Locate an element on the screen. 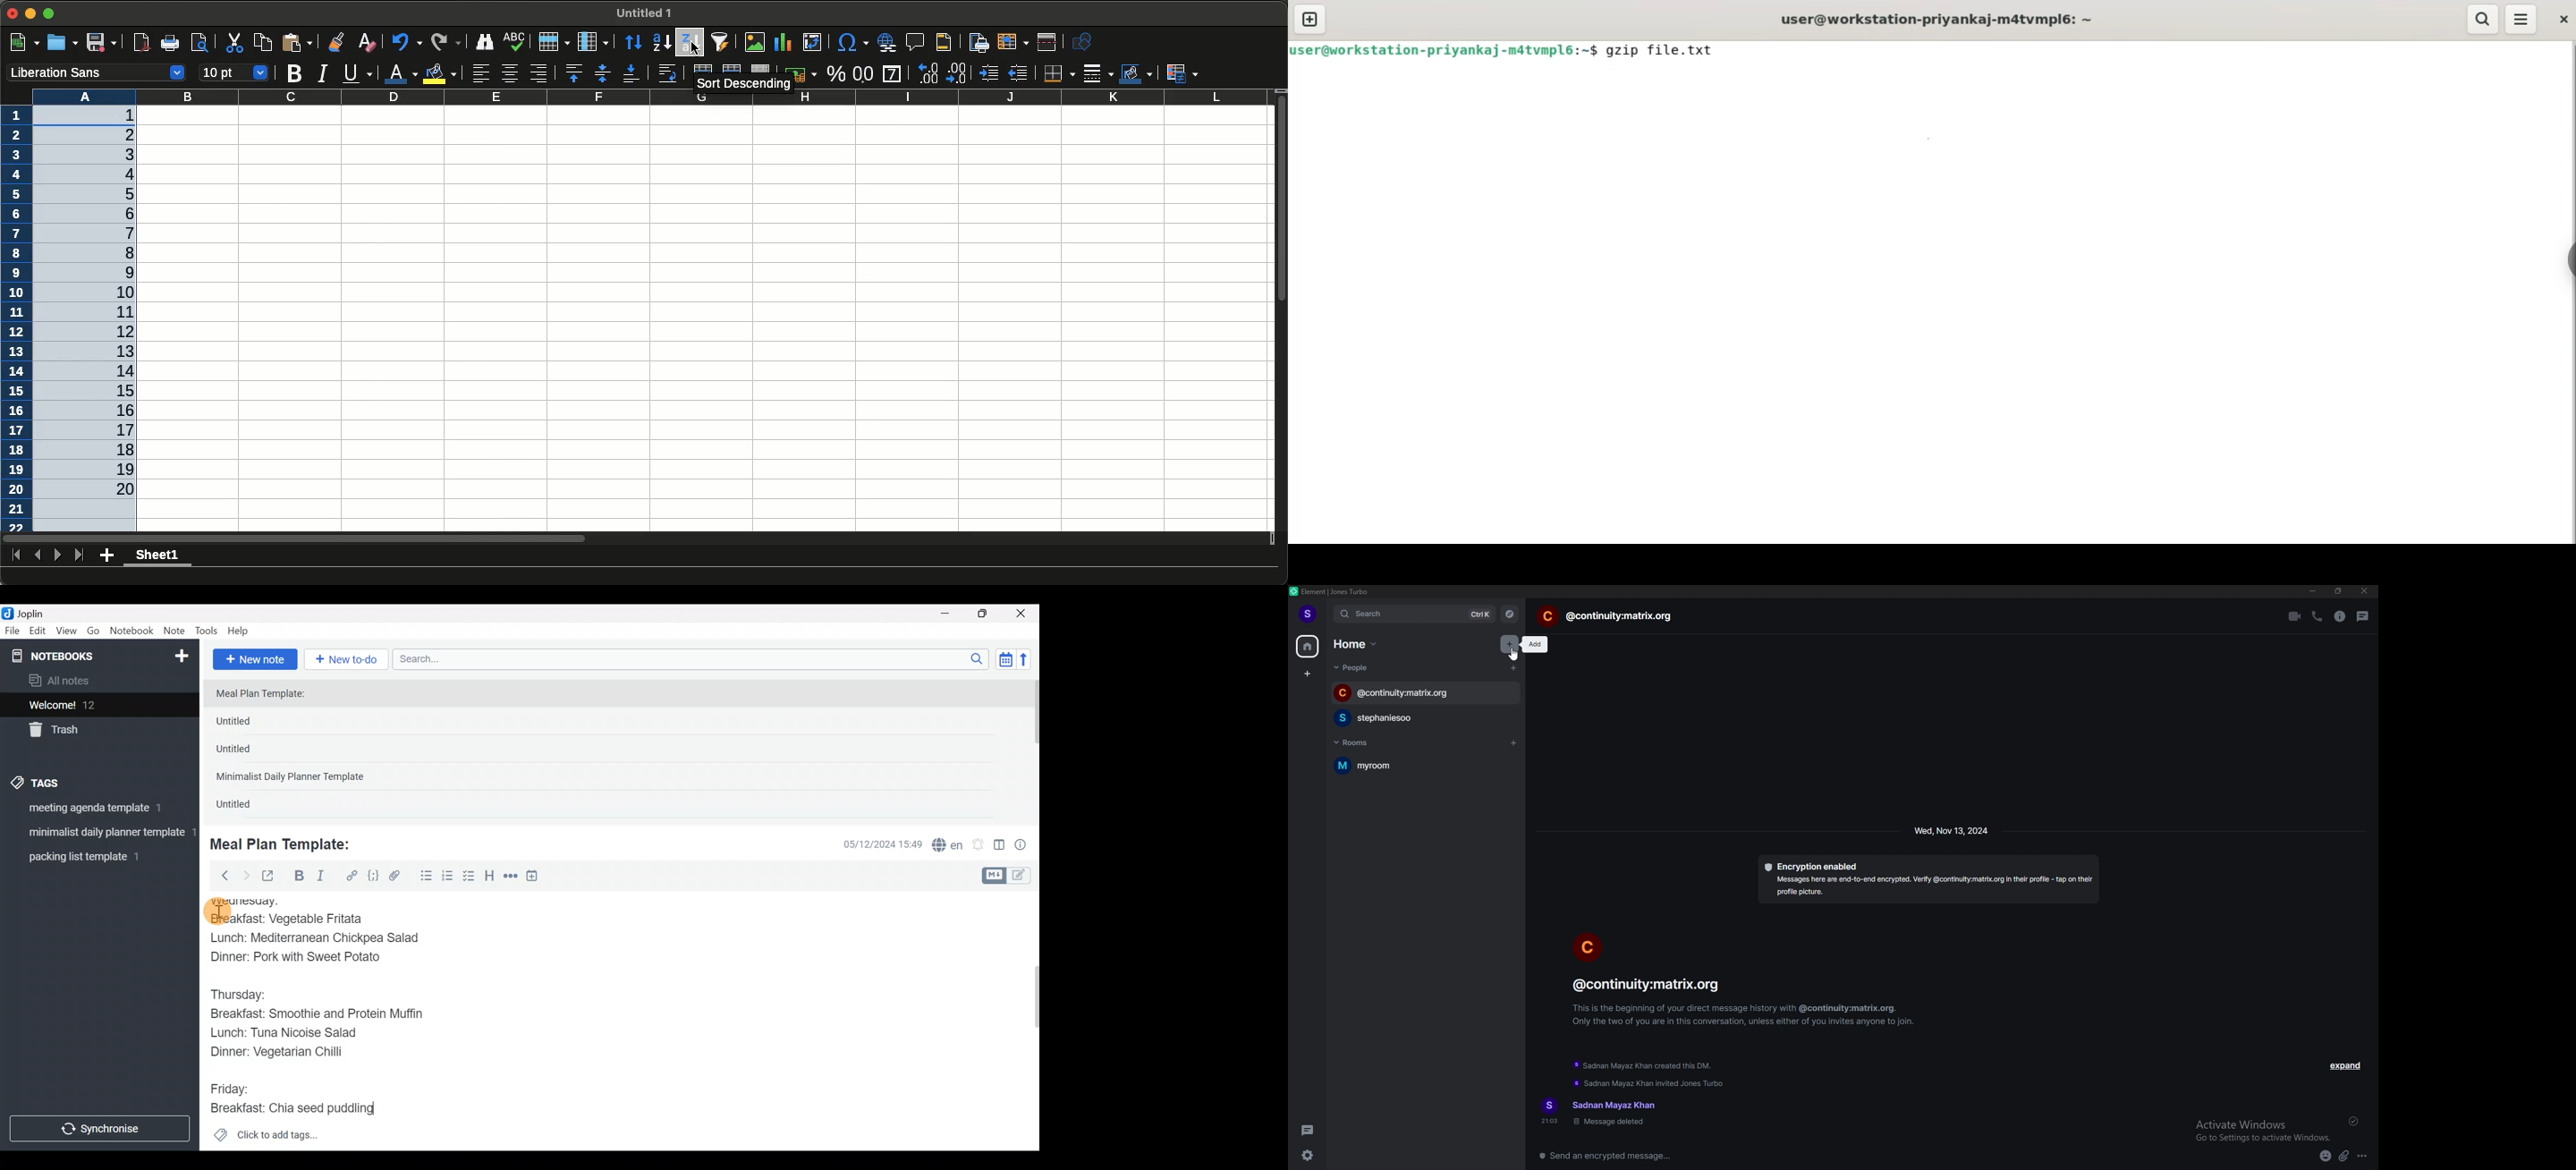 Image resolution: width=2576 pixels, height=1176 pixels. Export directly as PDF is located at coordinates (140, 44).